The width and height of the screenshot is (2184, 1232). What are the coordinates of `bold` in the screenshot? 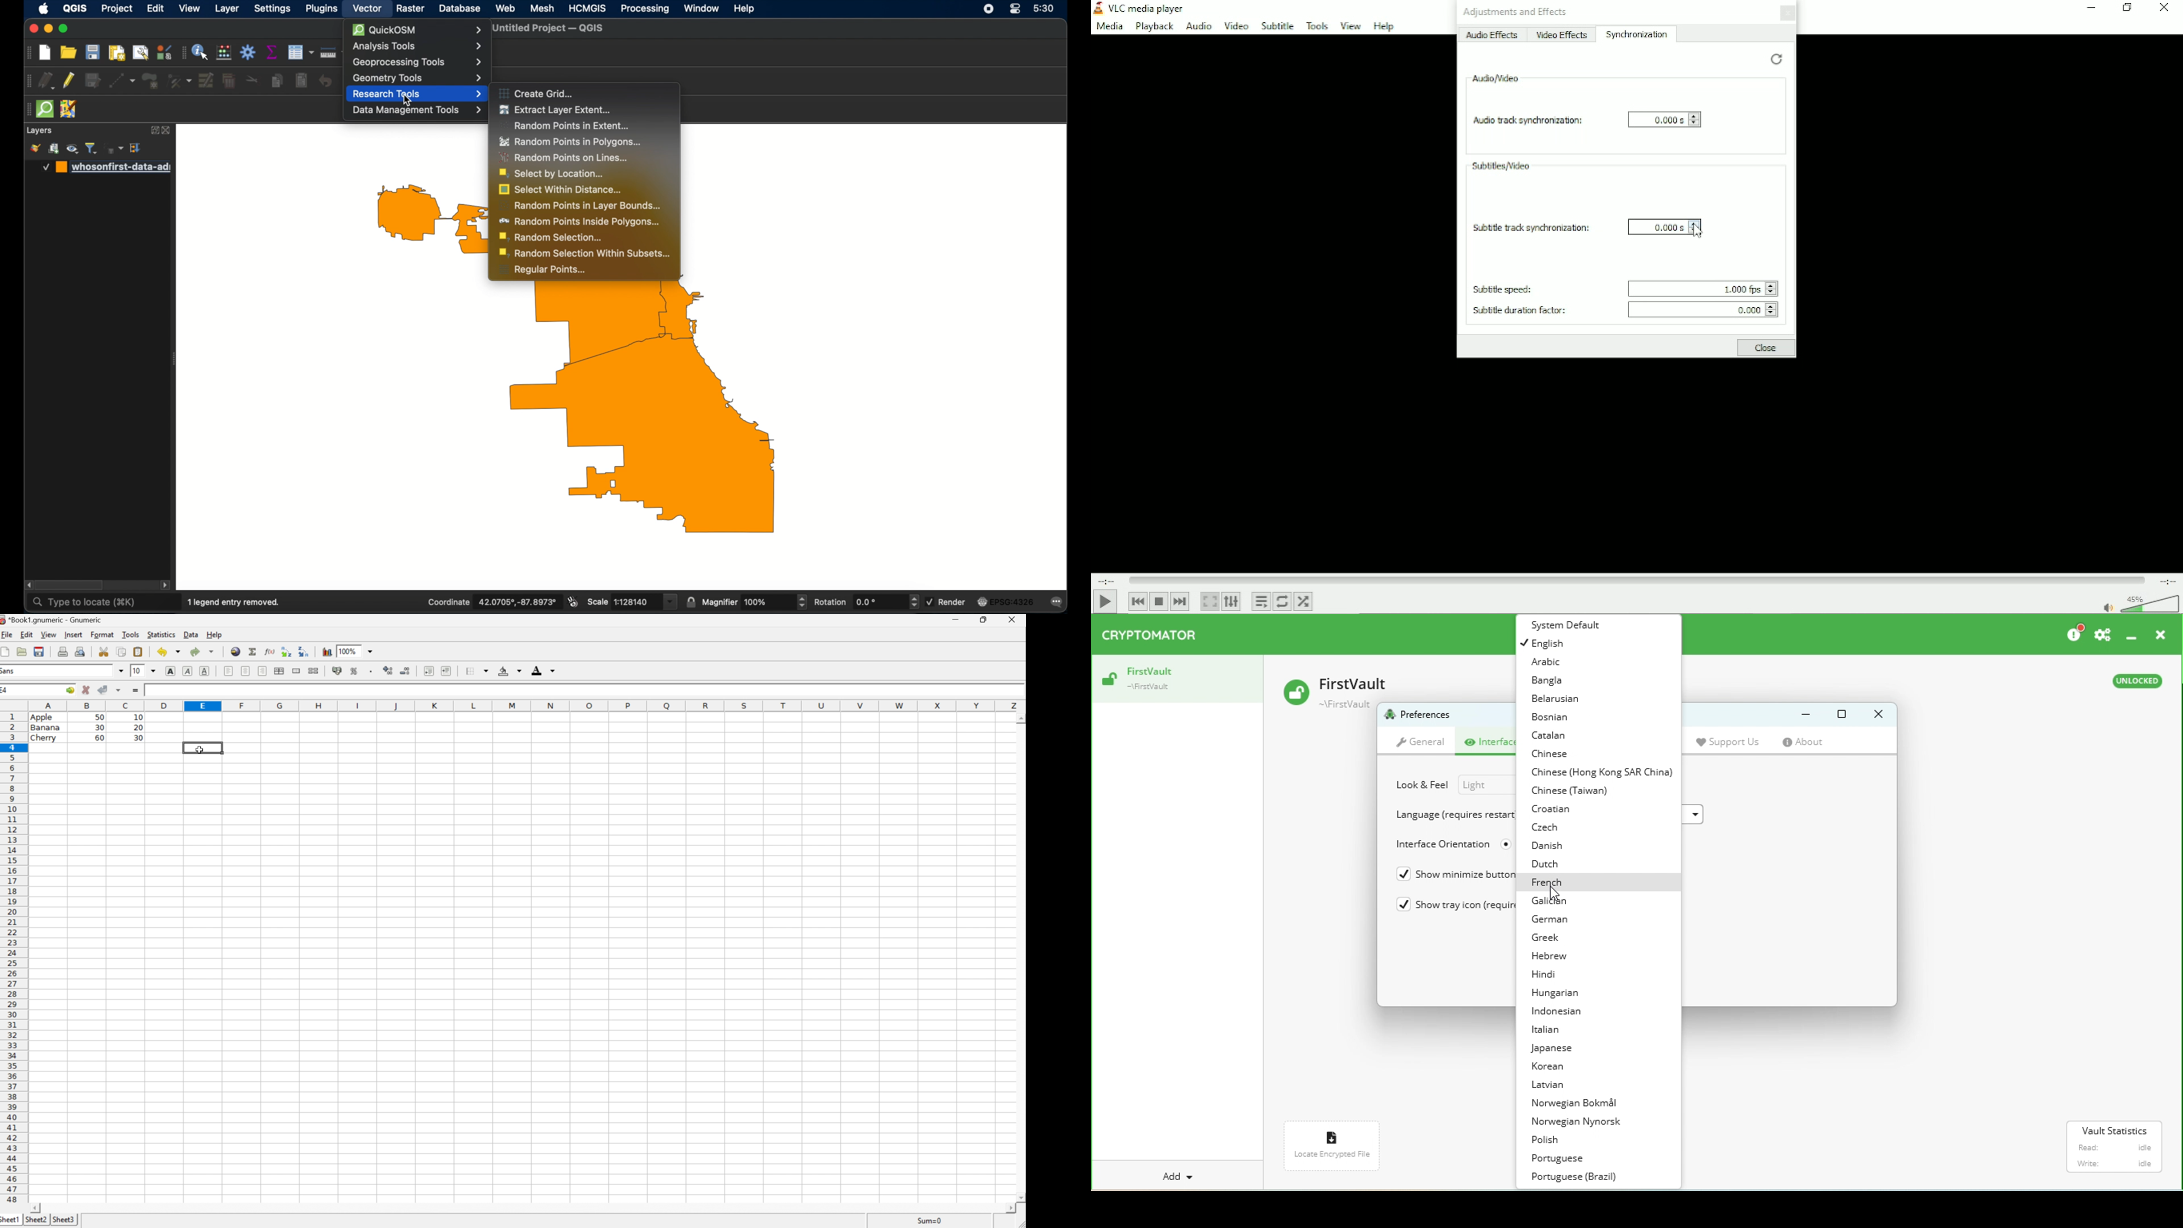 It's located at (171, 670).